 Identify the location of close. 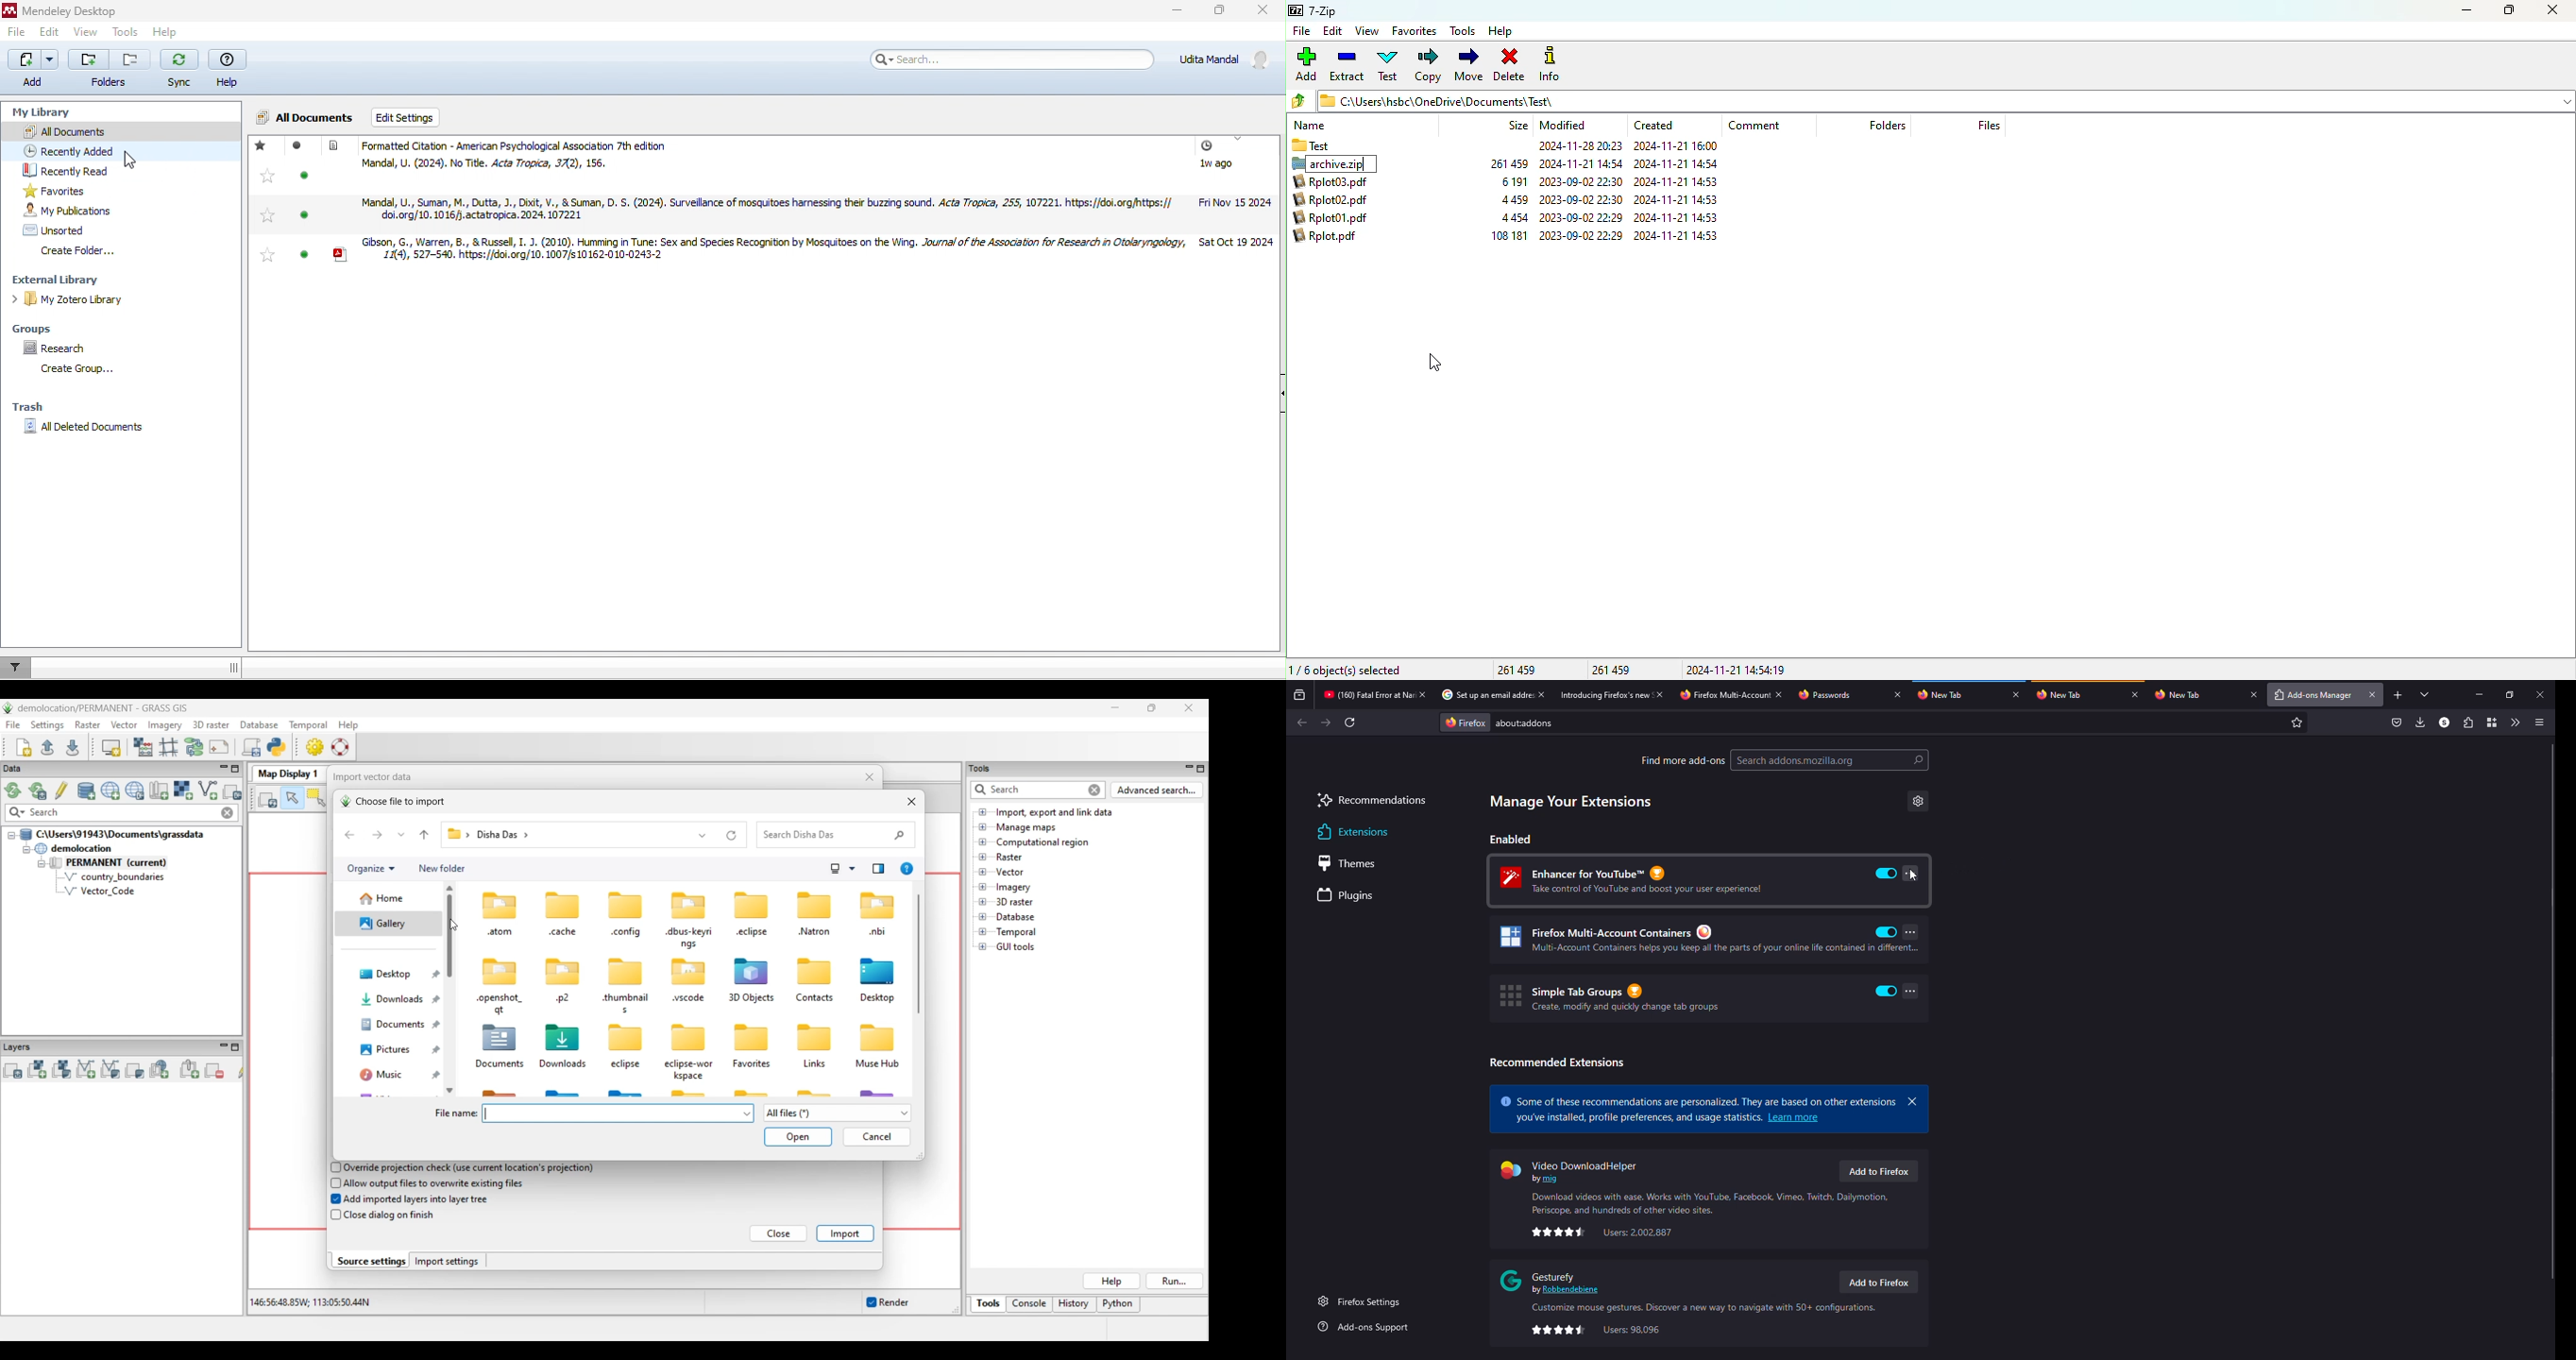
(1541, 694).